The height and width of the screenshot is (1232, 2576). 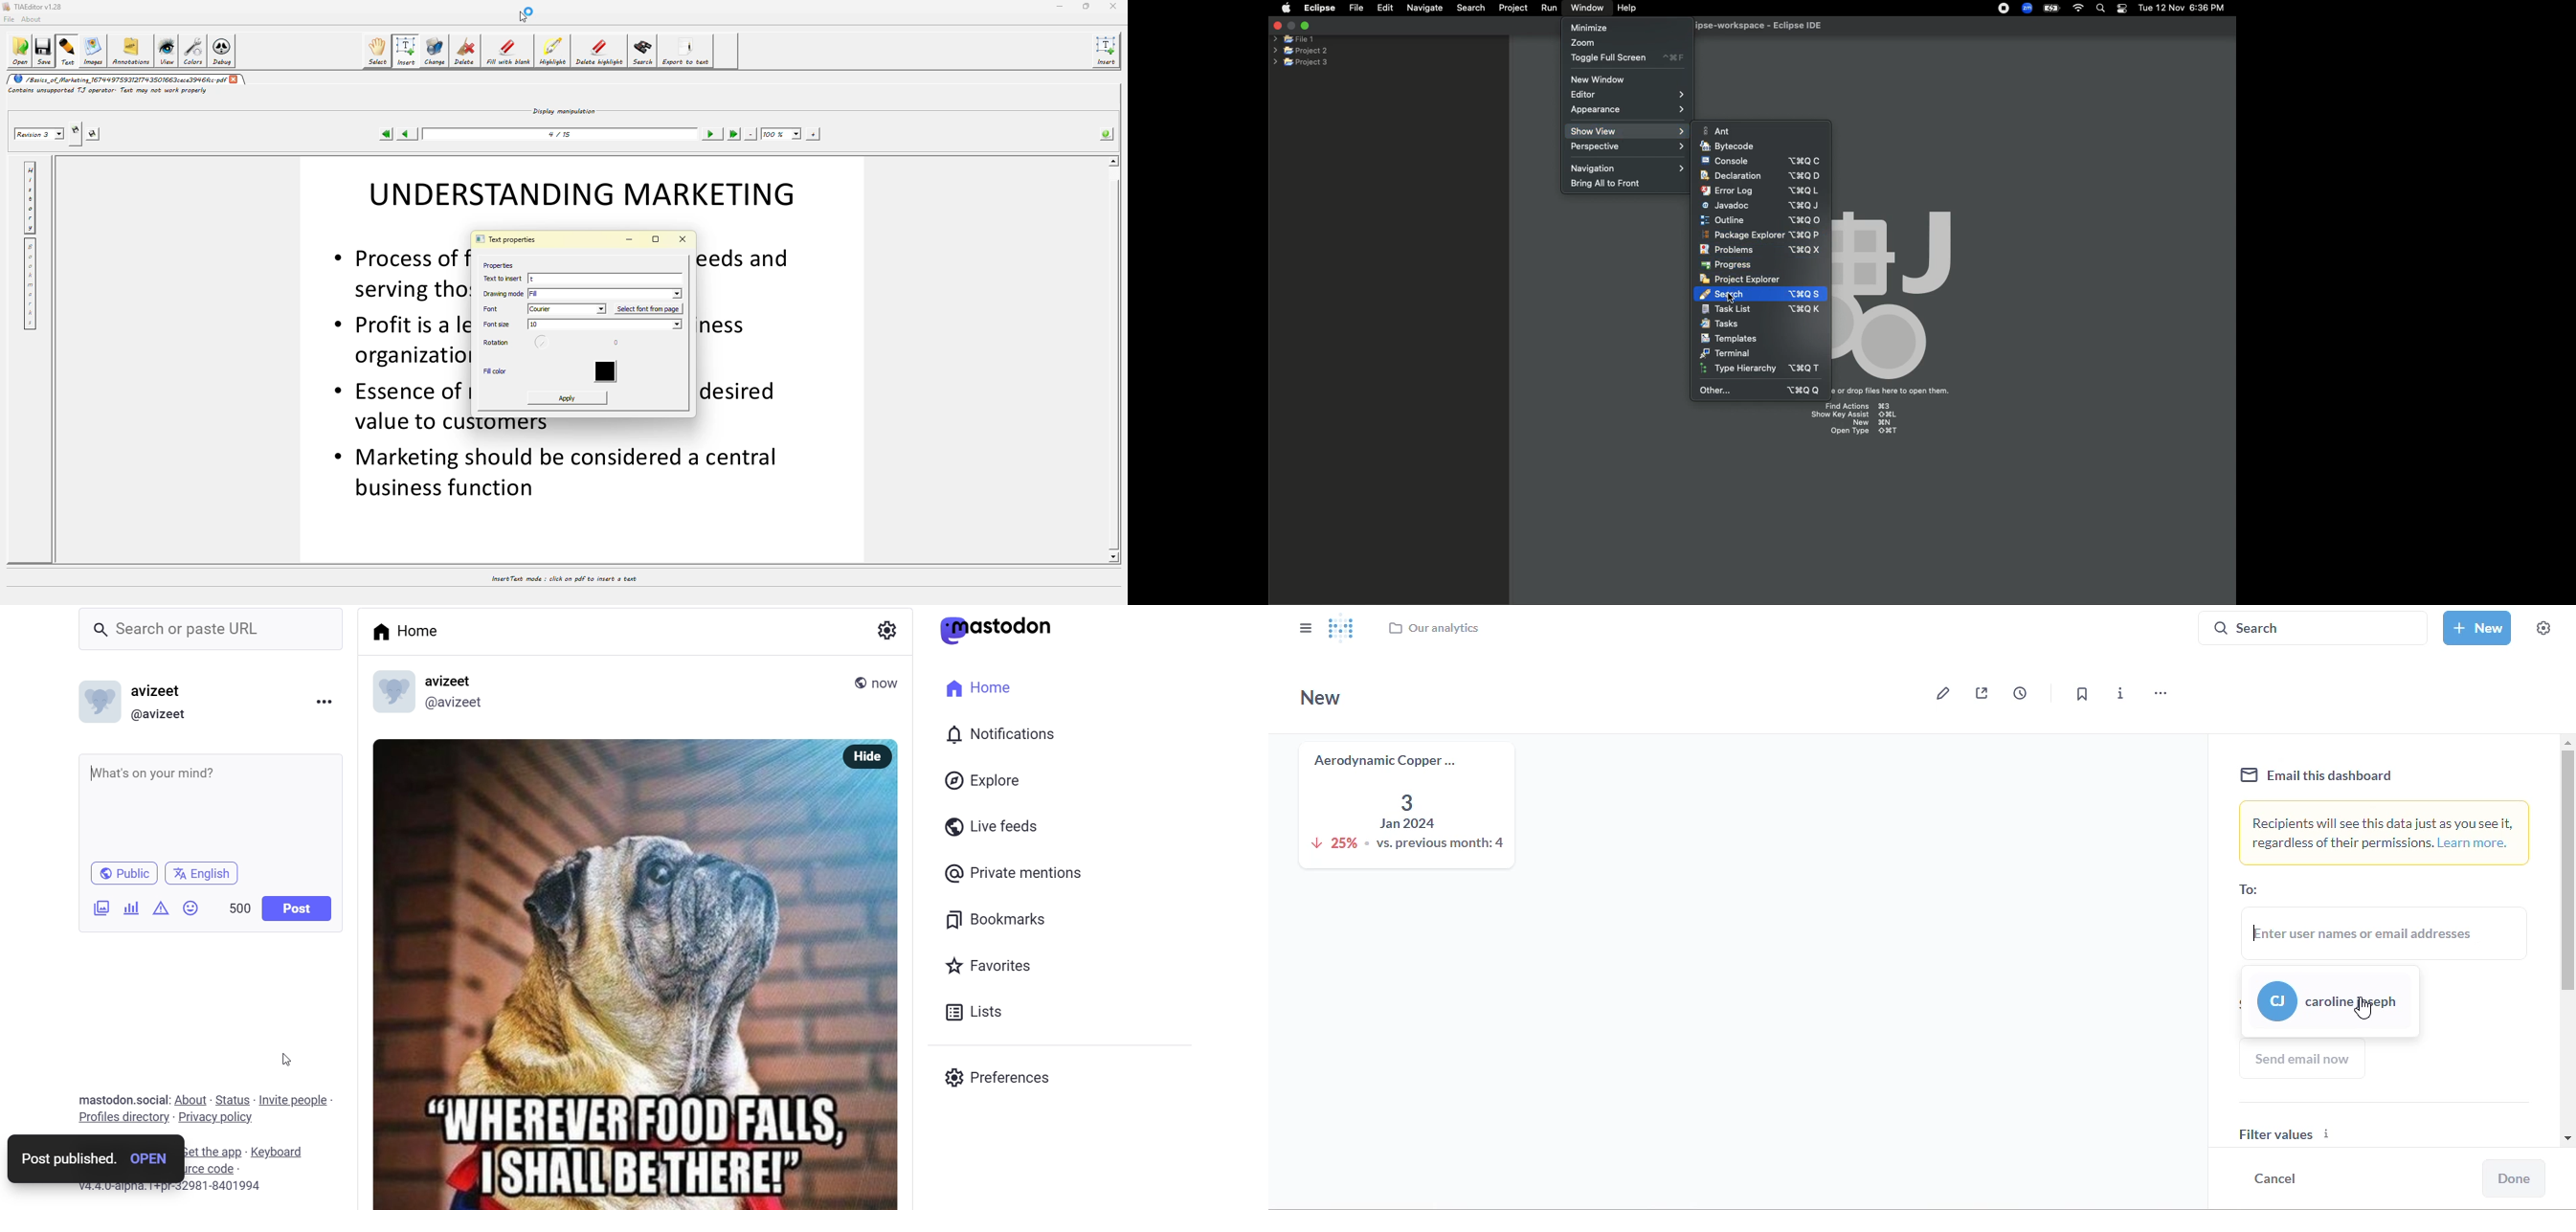 I want to click on social, so click(x=152, y=1100).